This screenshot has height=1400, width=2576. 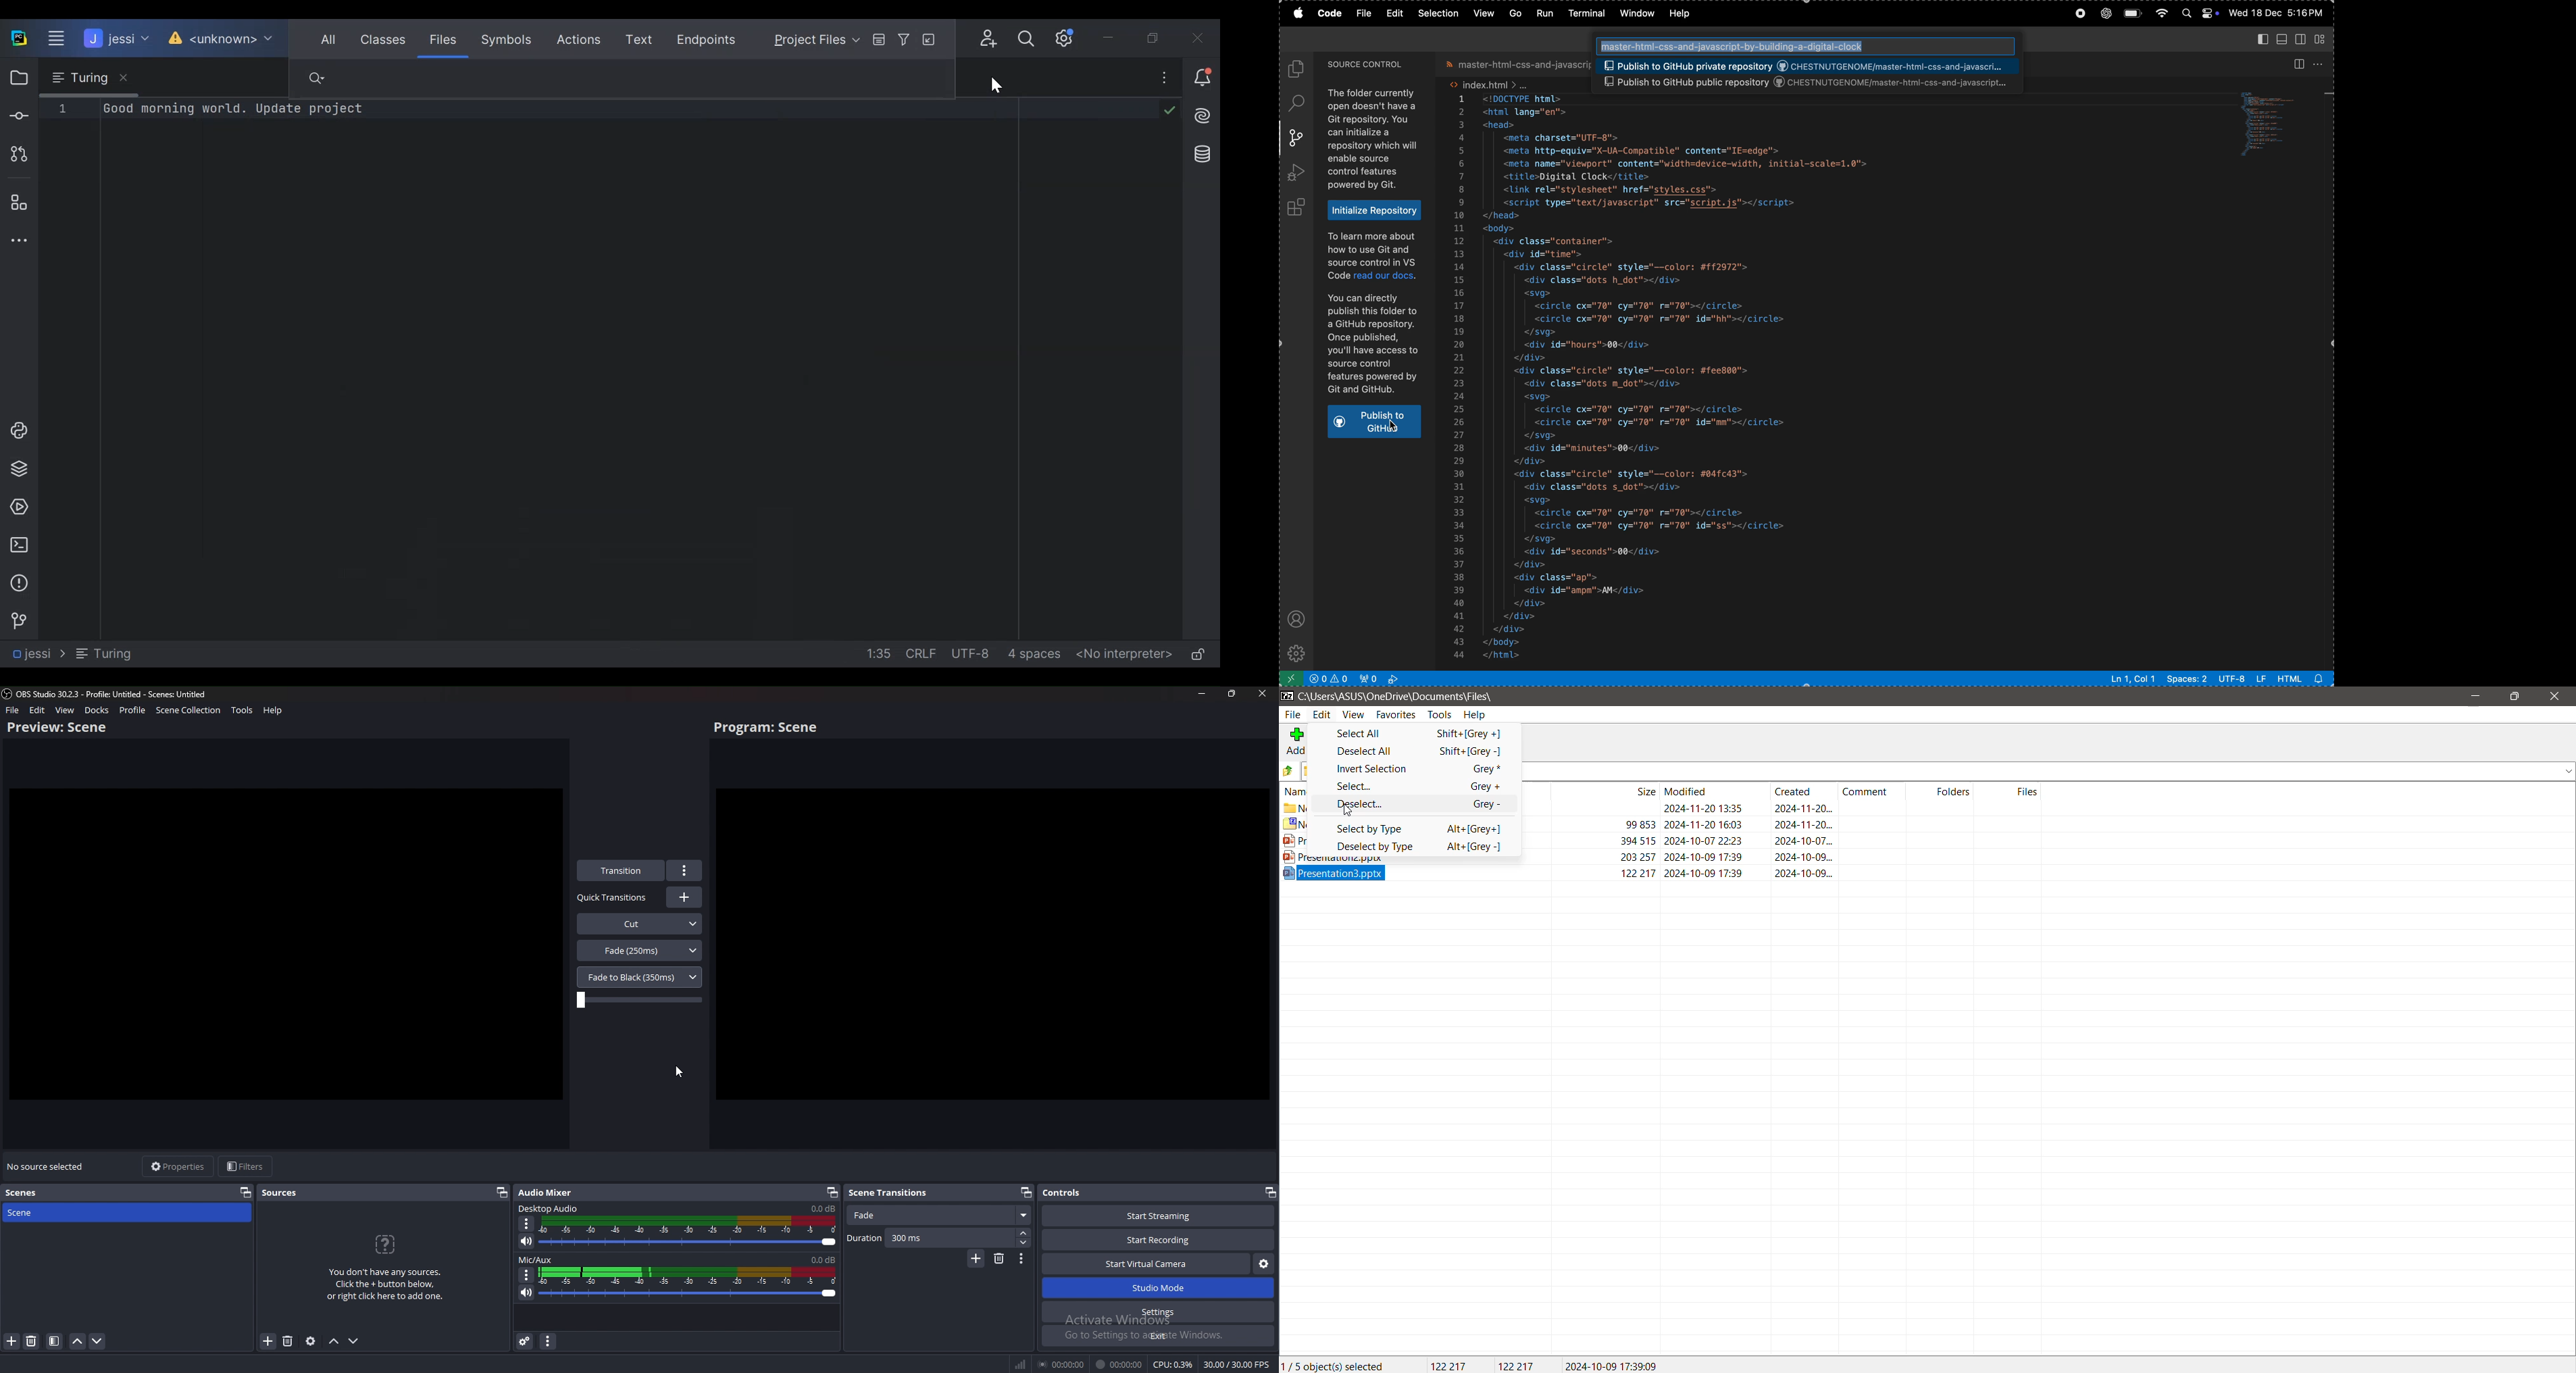 I want to click on obs studio, so click(x=8, y=694).